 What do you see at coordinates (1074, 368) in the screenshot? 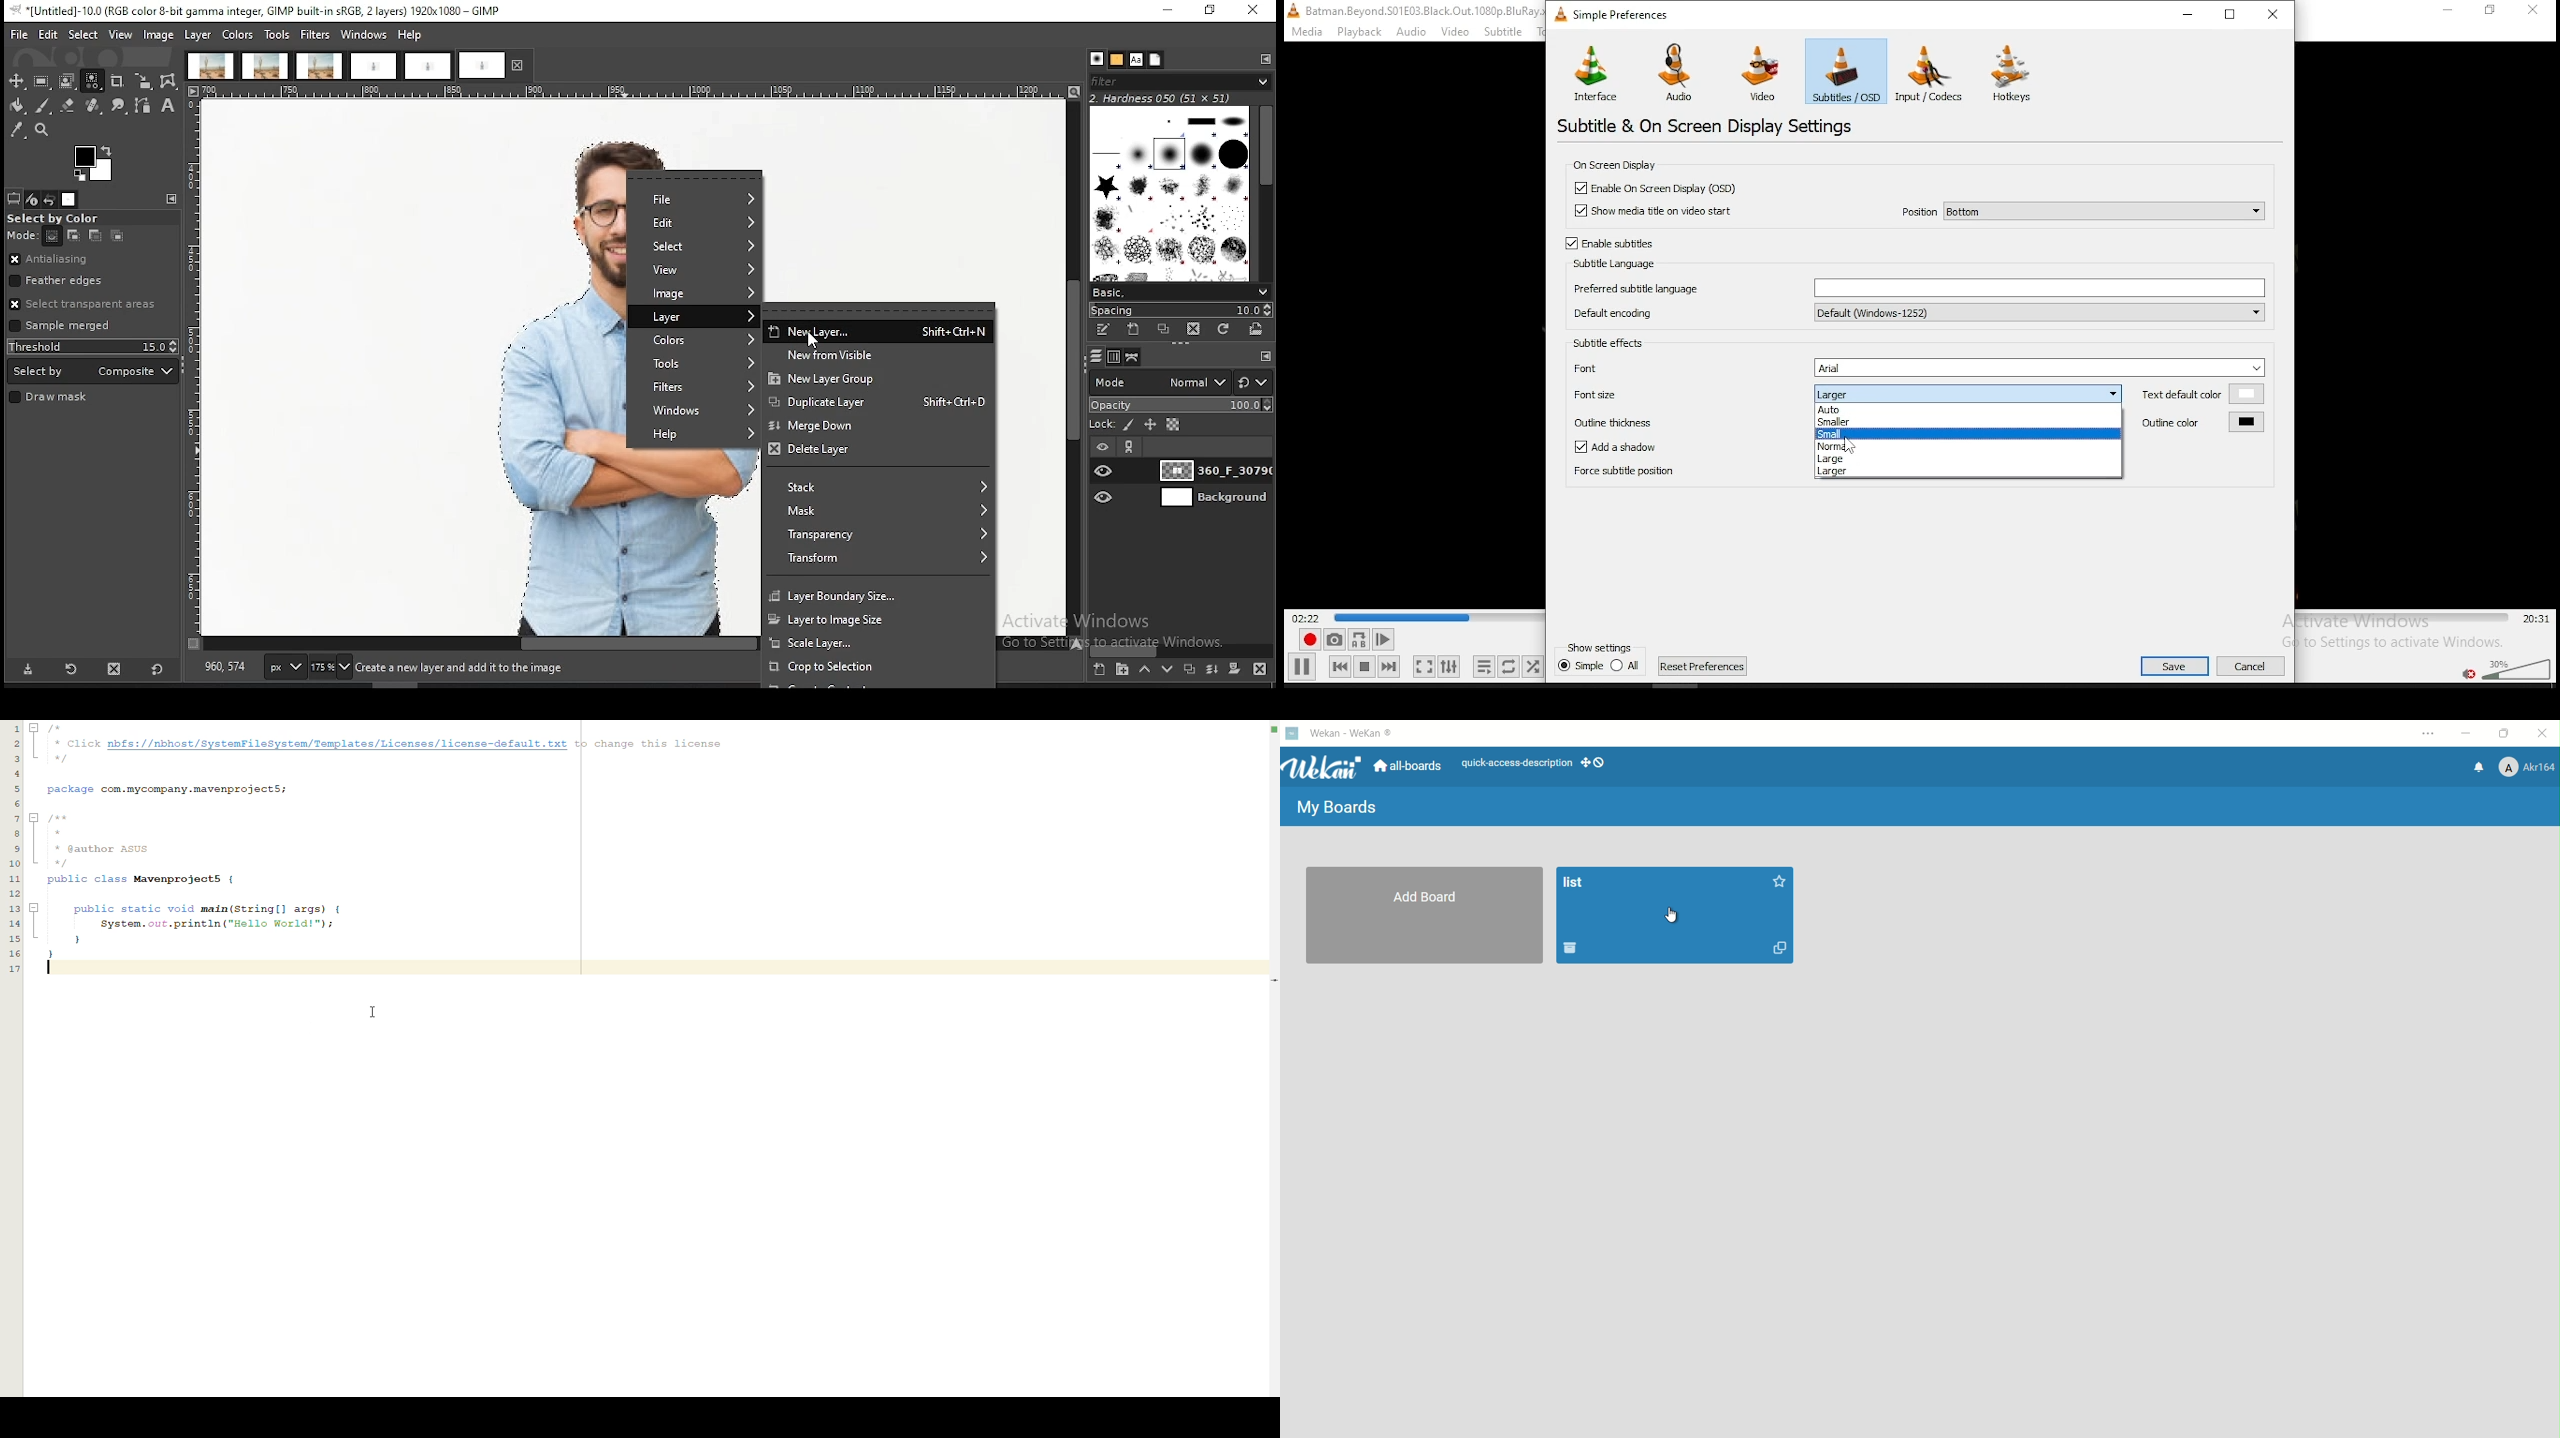
I see `scroll bar` at bounding box center [1074, 368].